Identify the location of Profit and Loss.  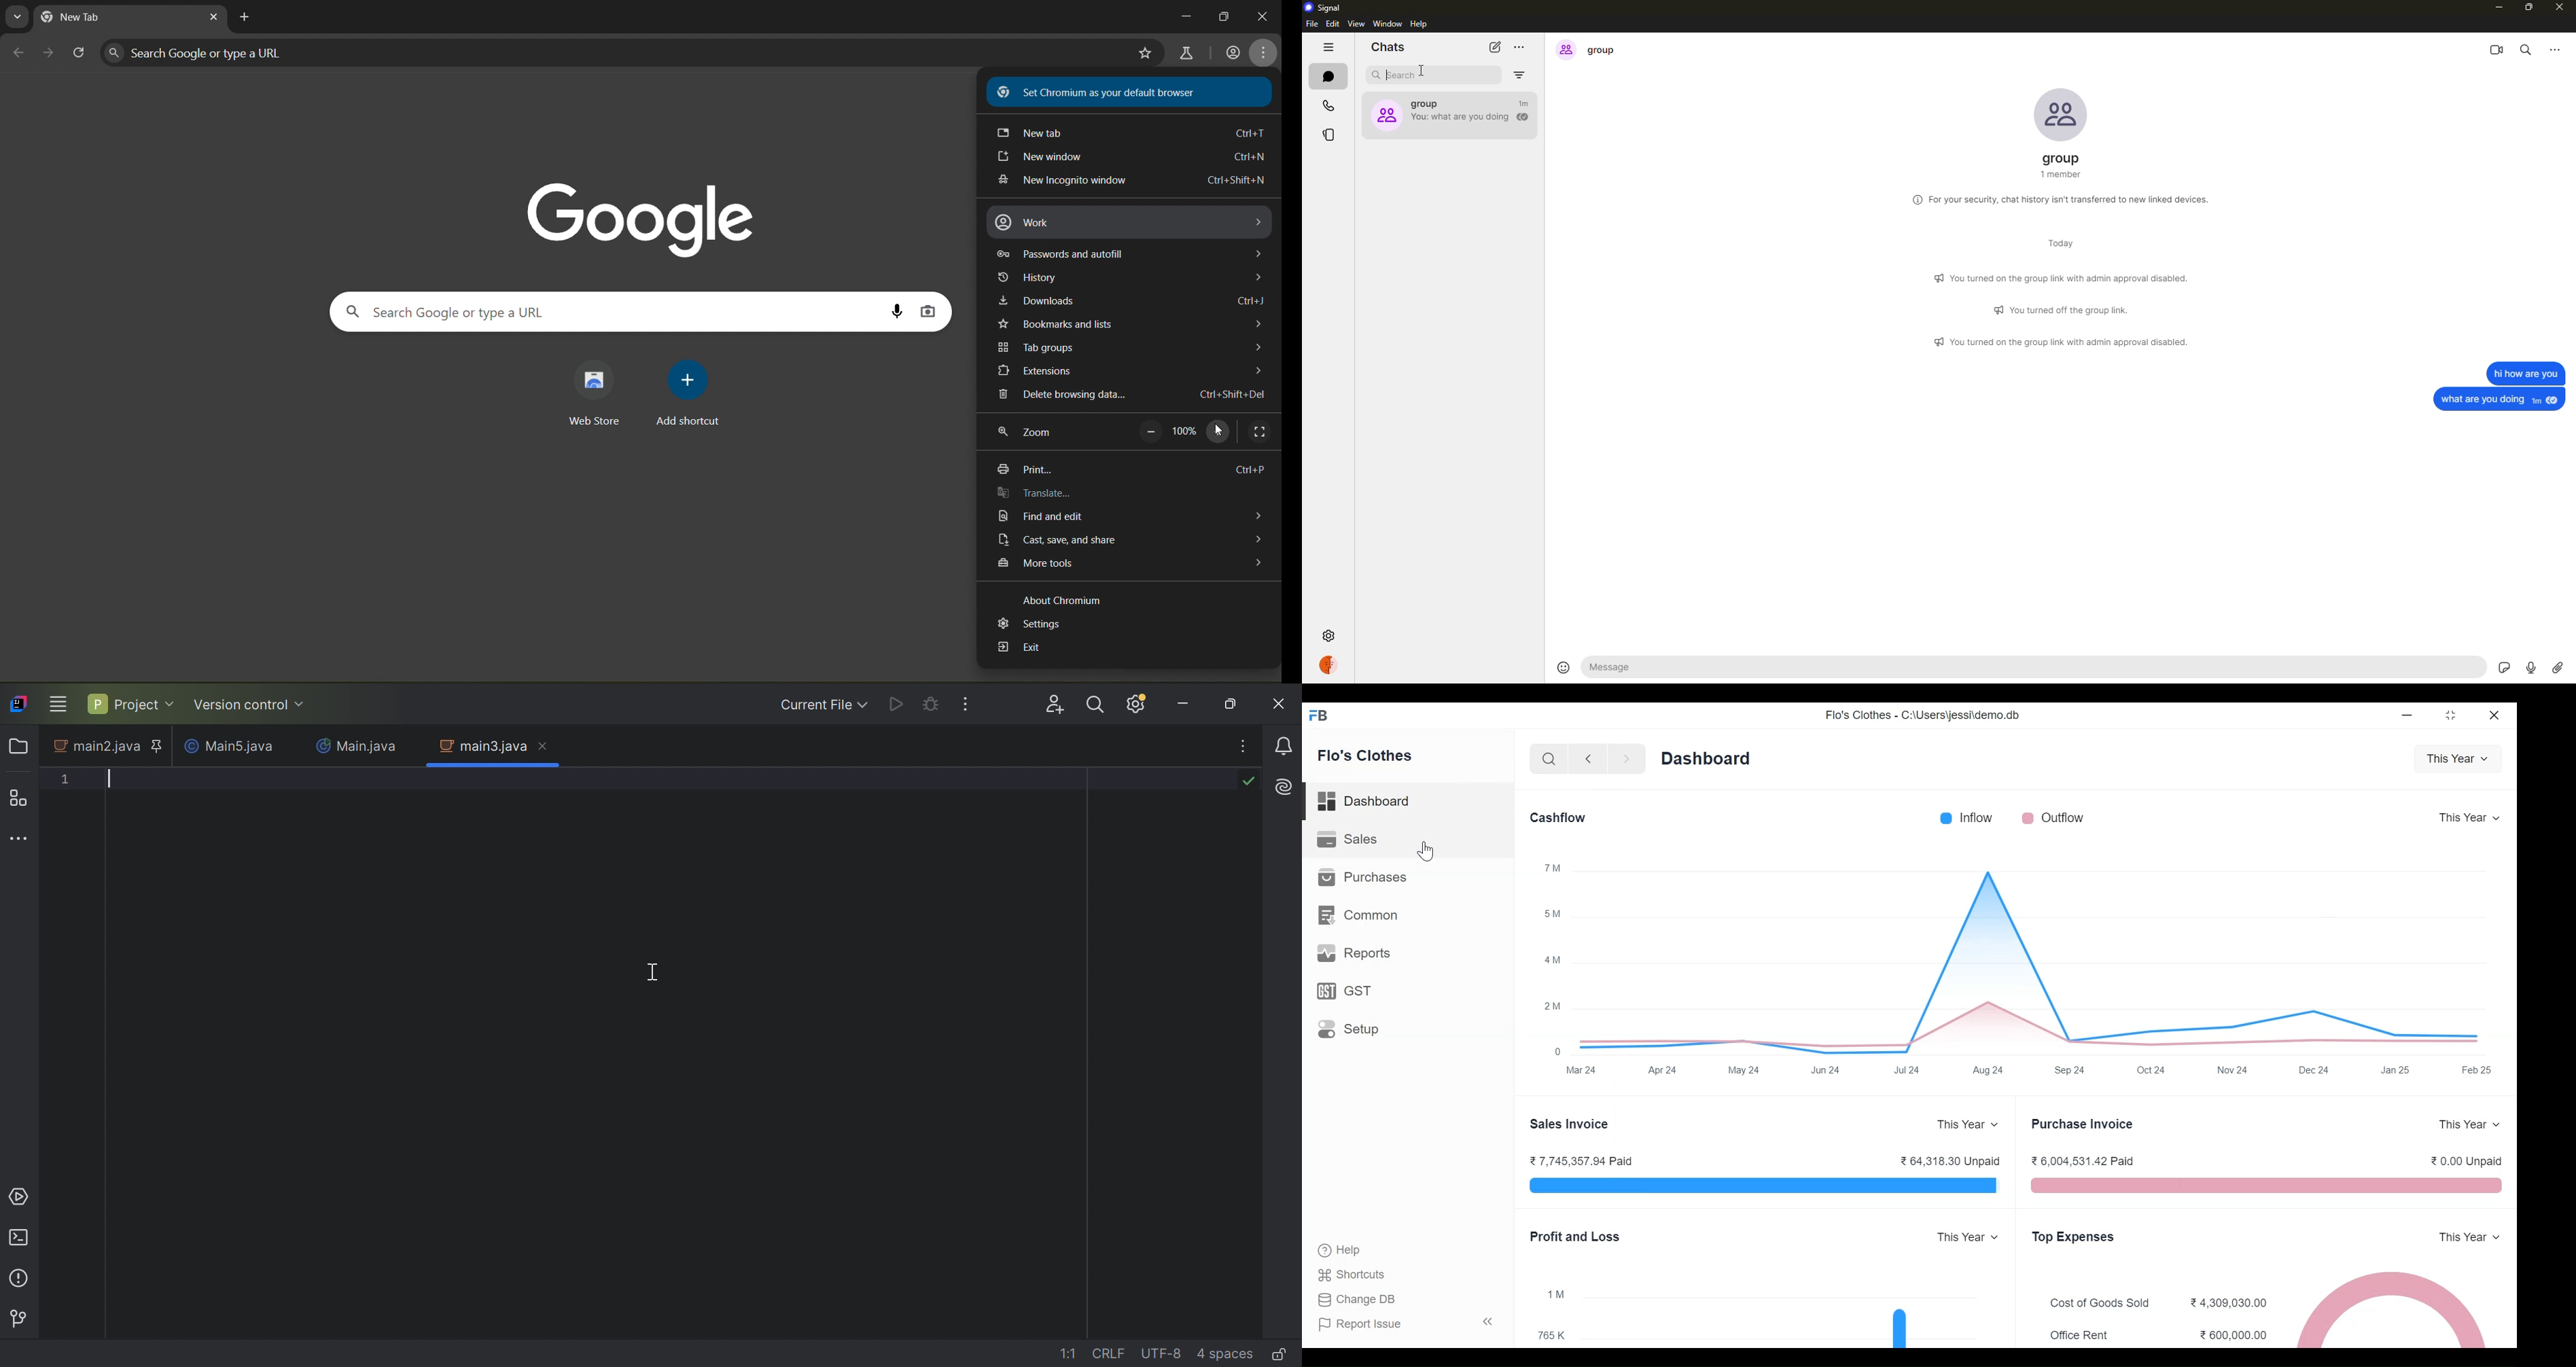
(1575, 1237).